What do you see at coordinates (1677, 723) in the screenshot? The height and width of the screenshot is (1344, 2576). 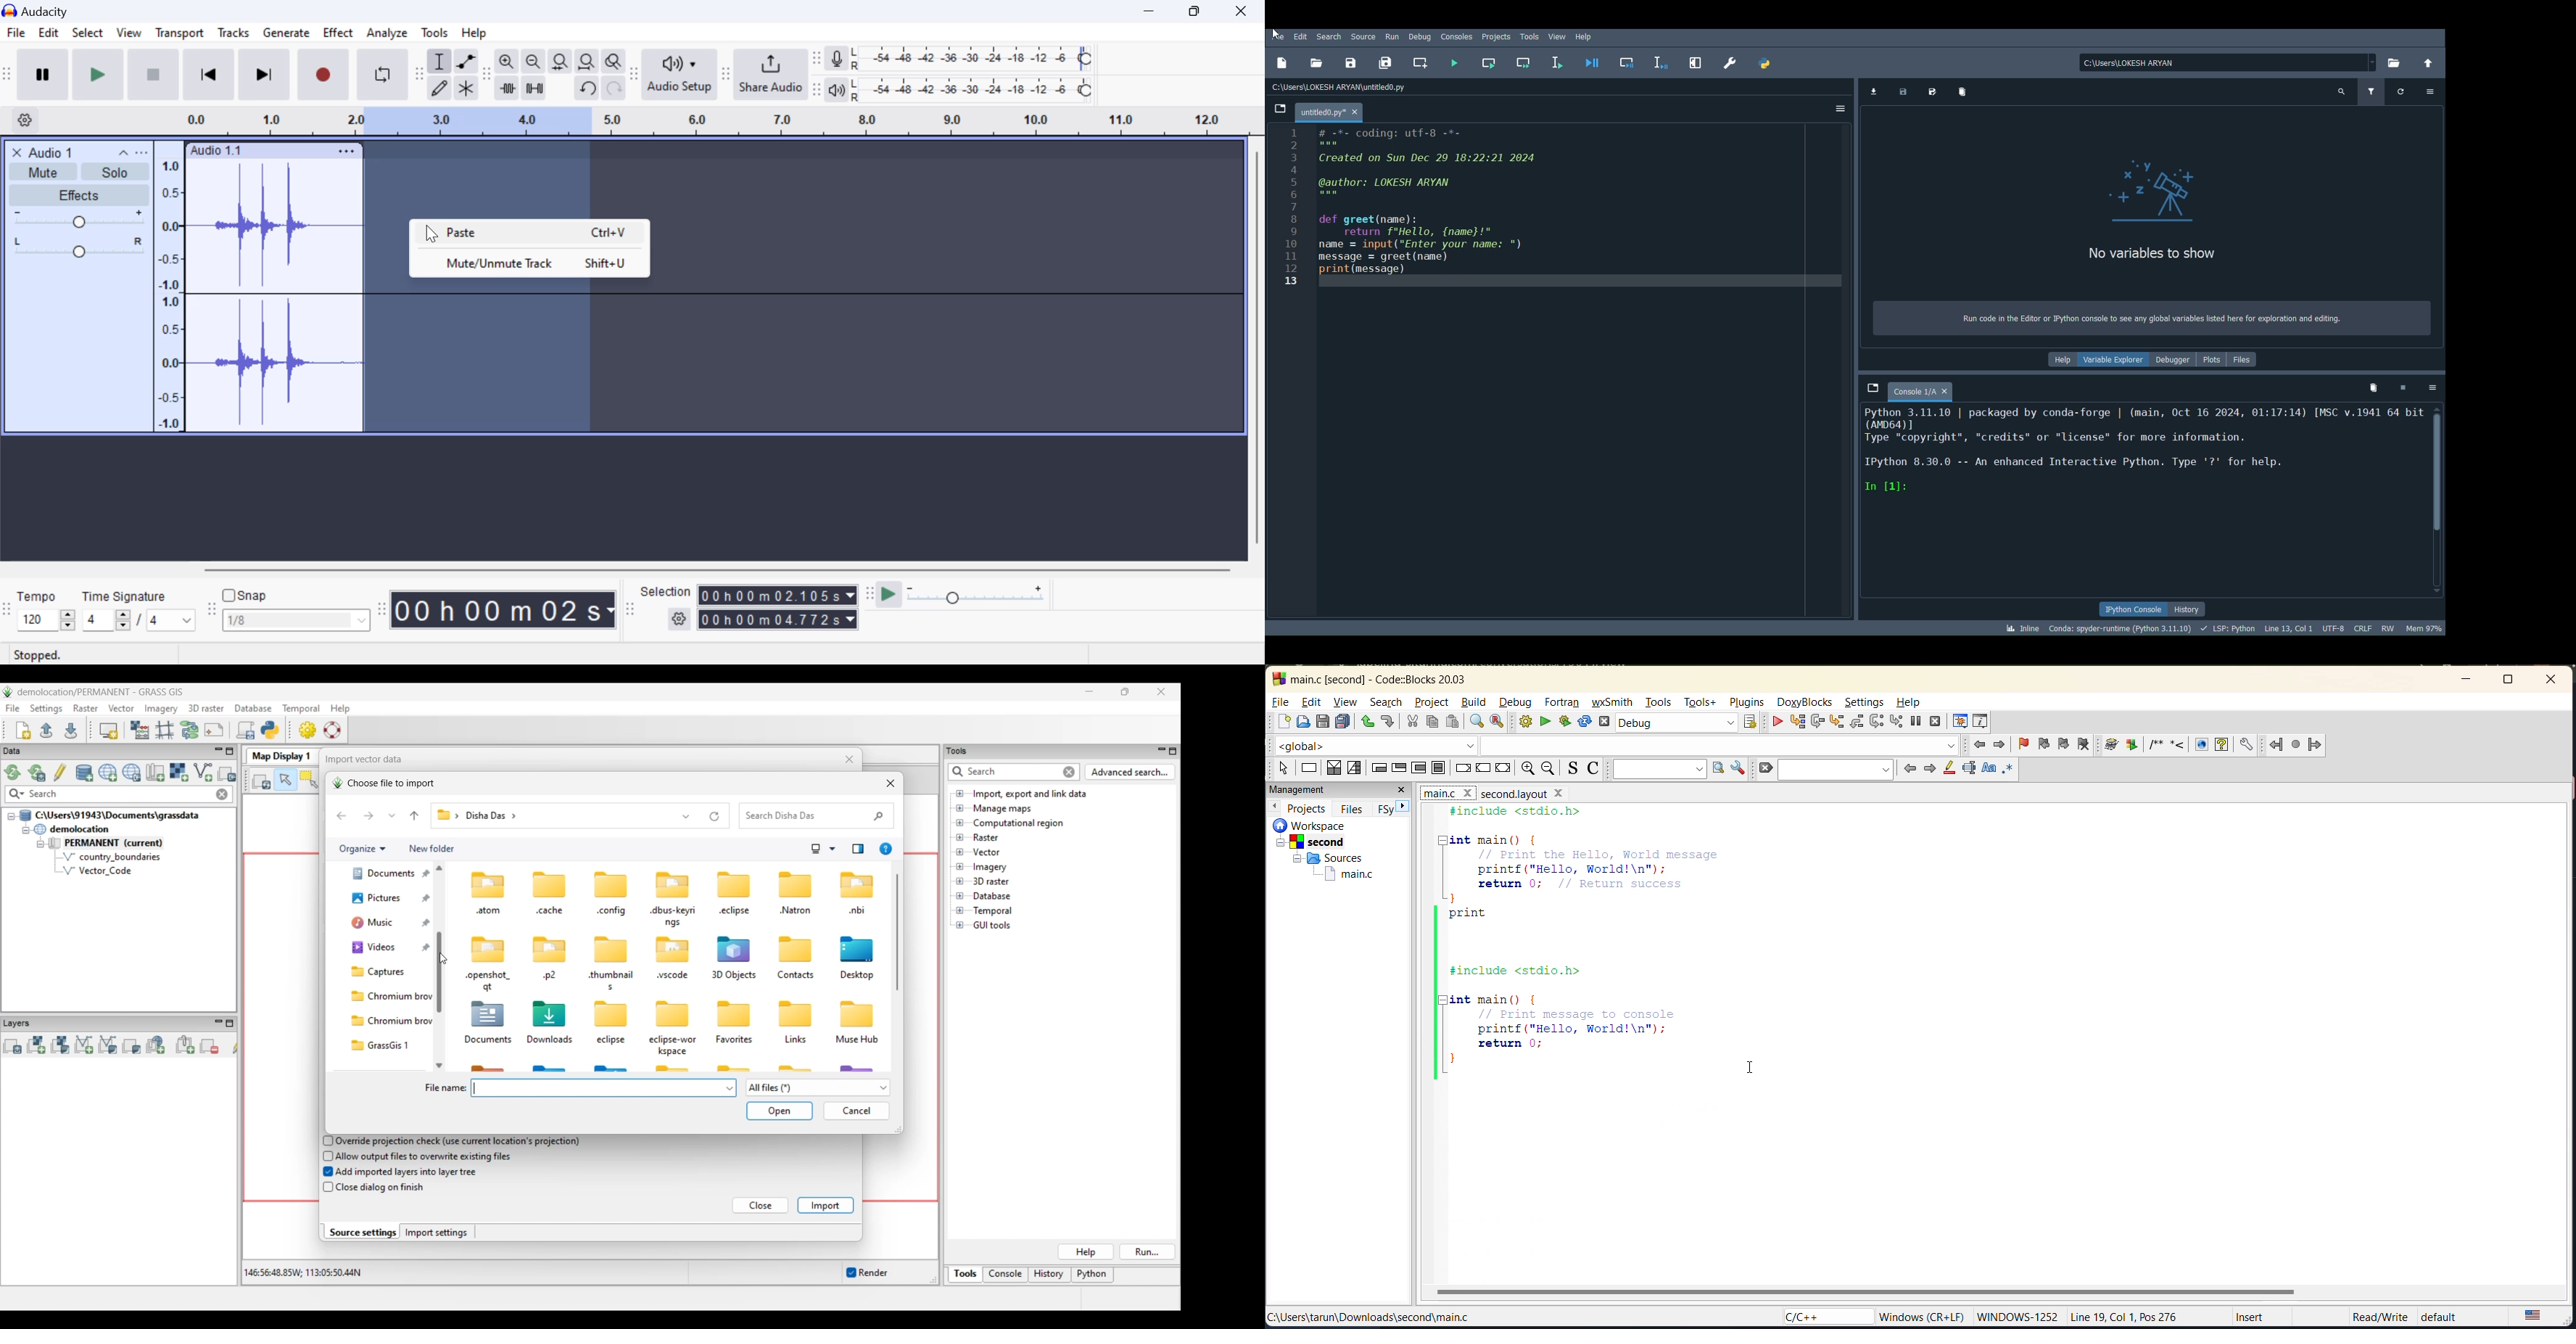 I see `build target` at bounding box center [1677, 723].